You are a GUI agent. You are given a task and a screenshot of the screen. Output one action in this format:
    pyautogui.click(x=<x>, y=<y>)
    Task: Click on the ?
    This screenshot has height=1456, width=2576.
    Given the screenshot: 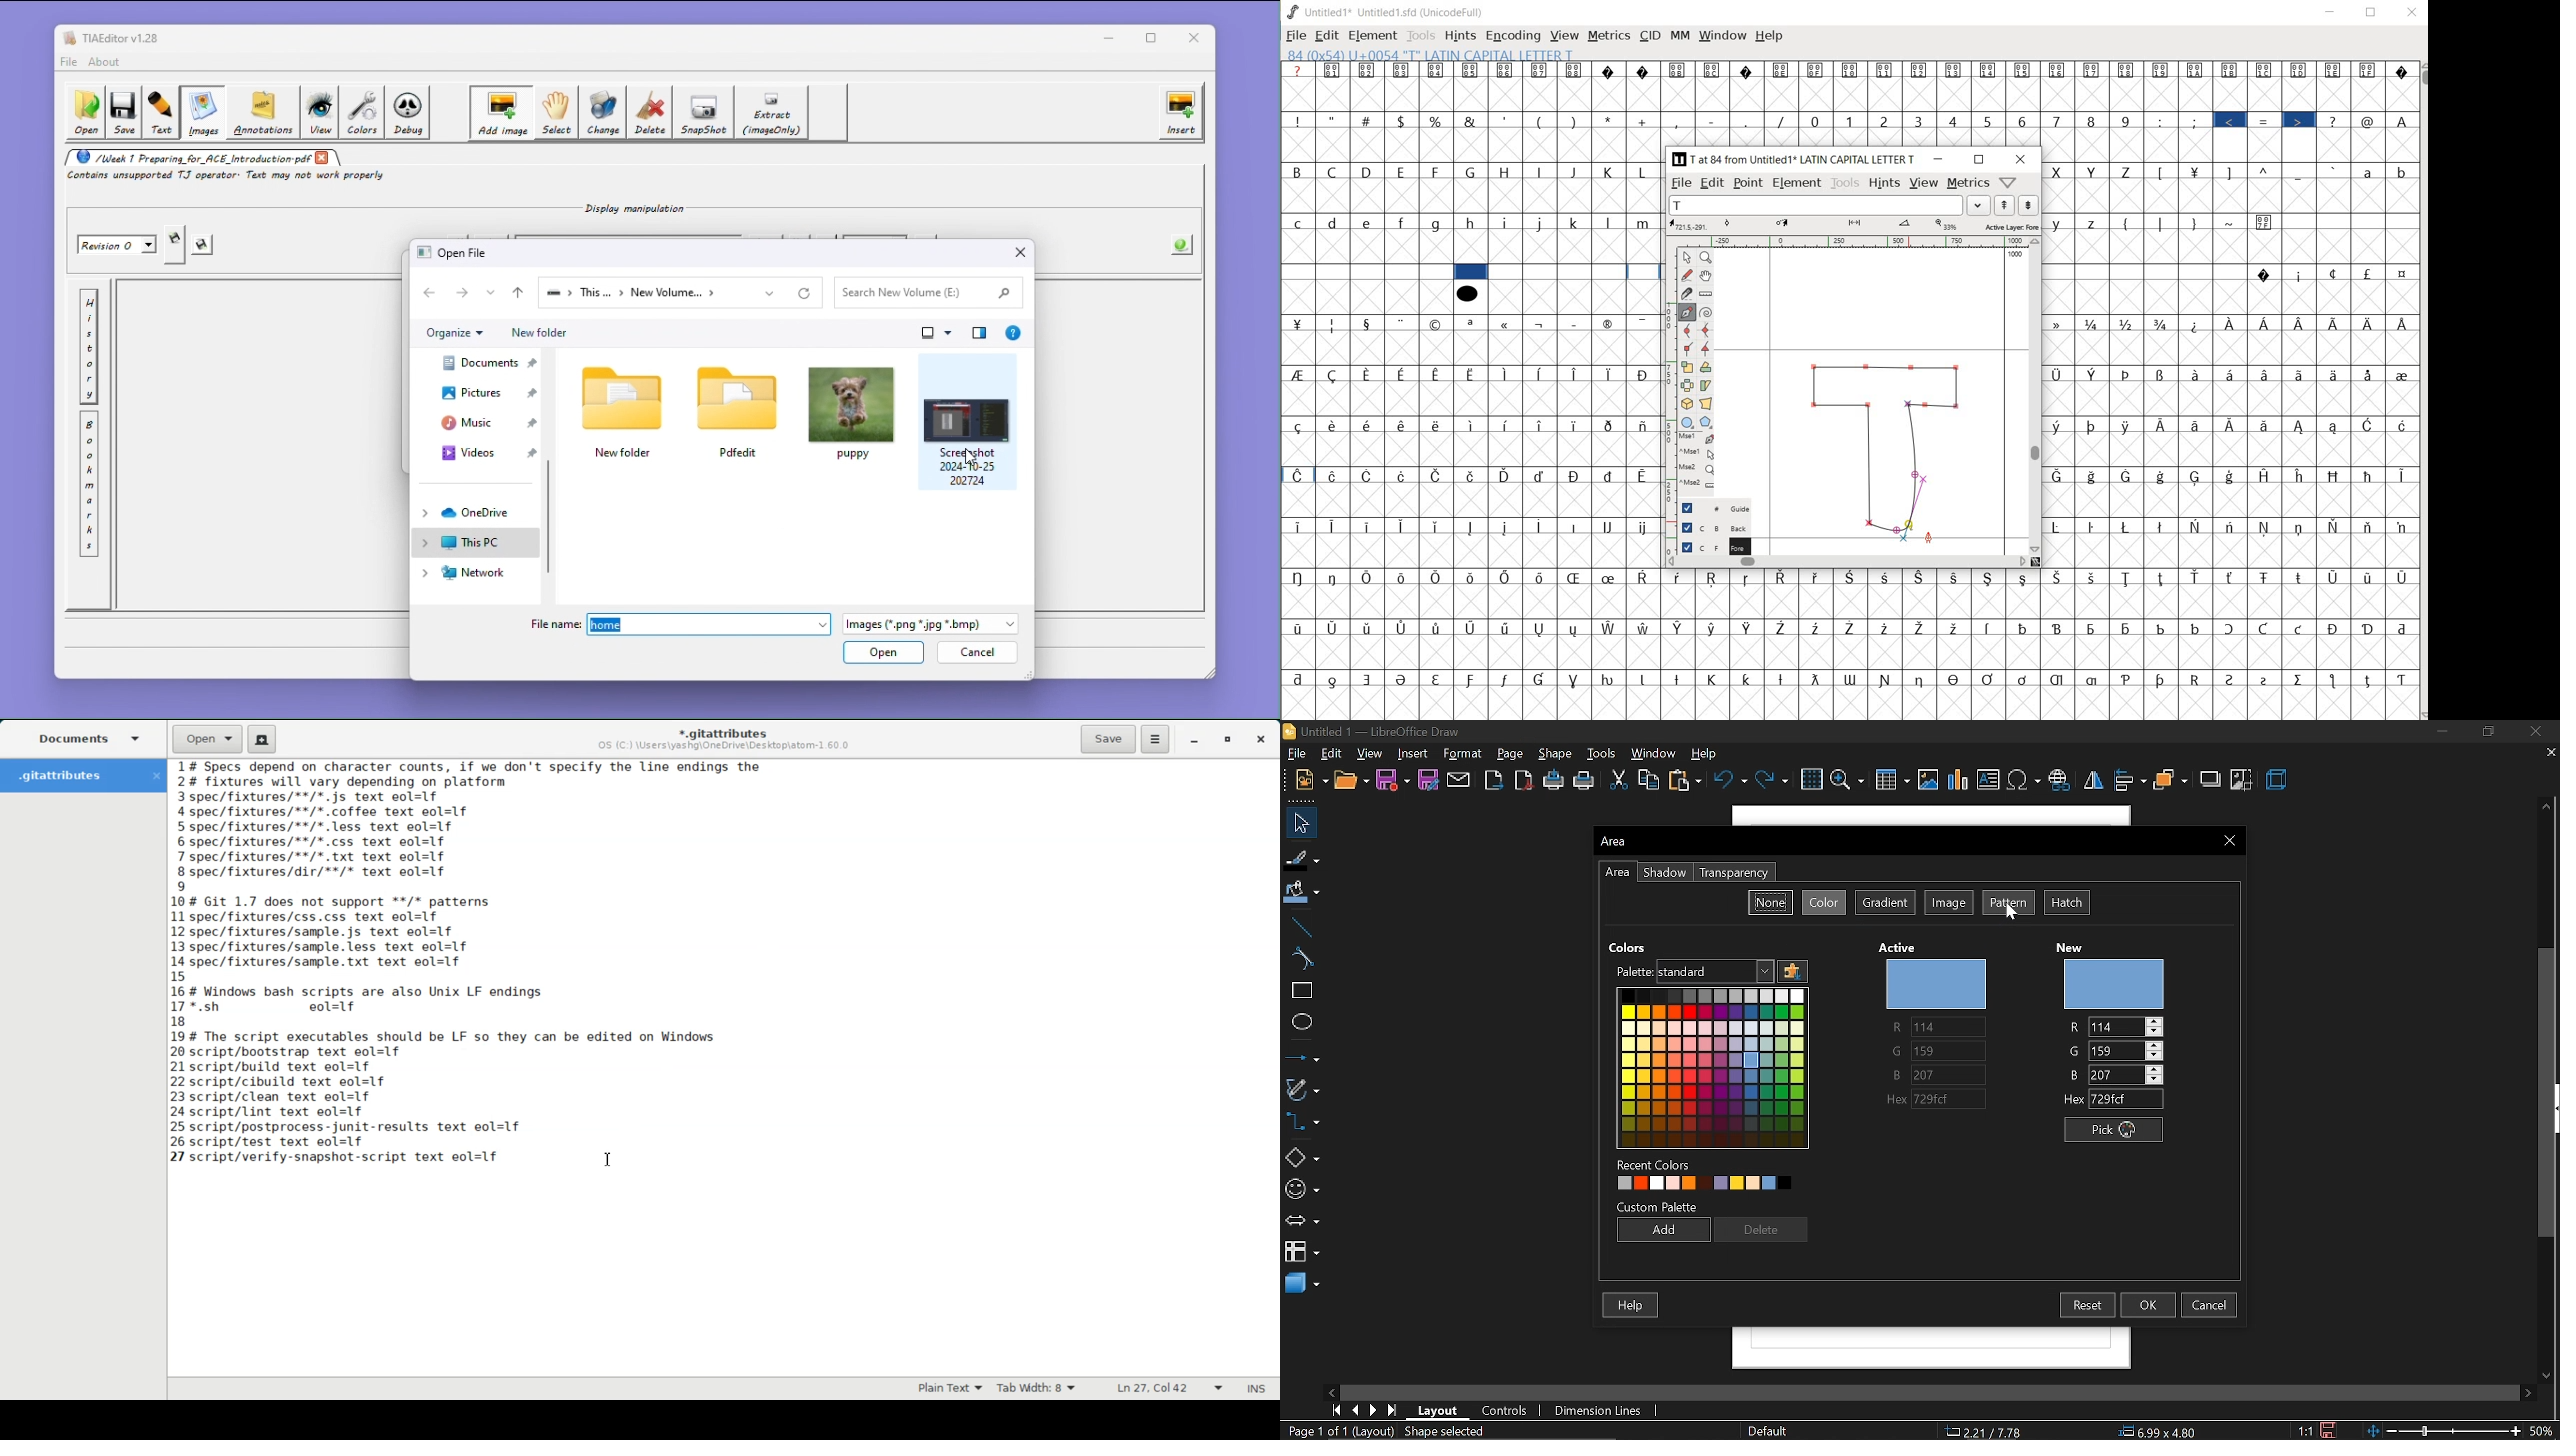 What is the action you would take?
    pyautogui.click(x=2335, y=120)
    